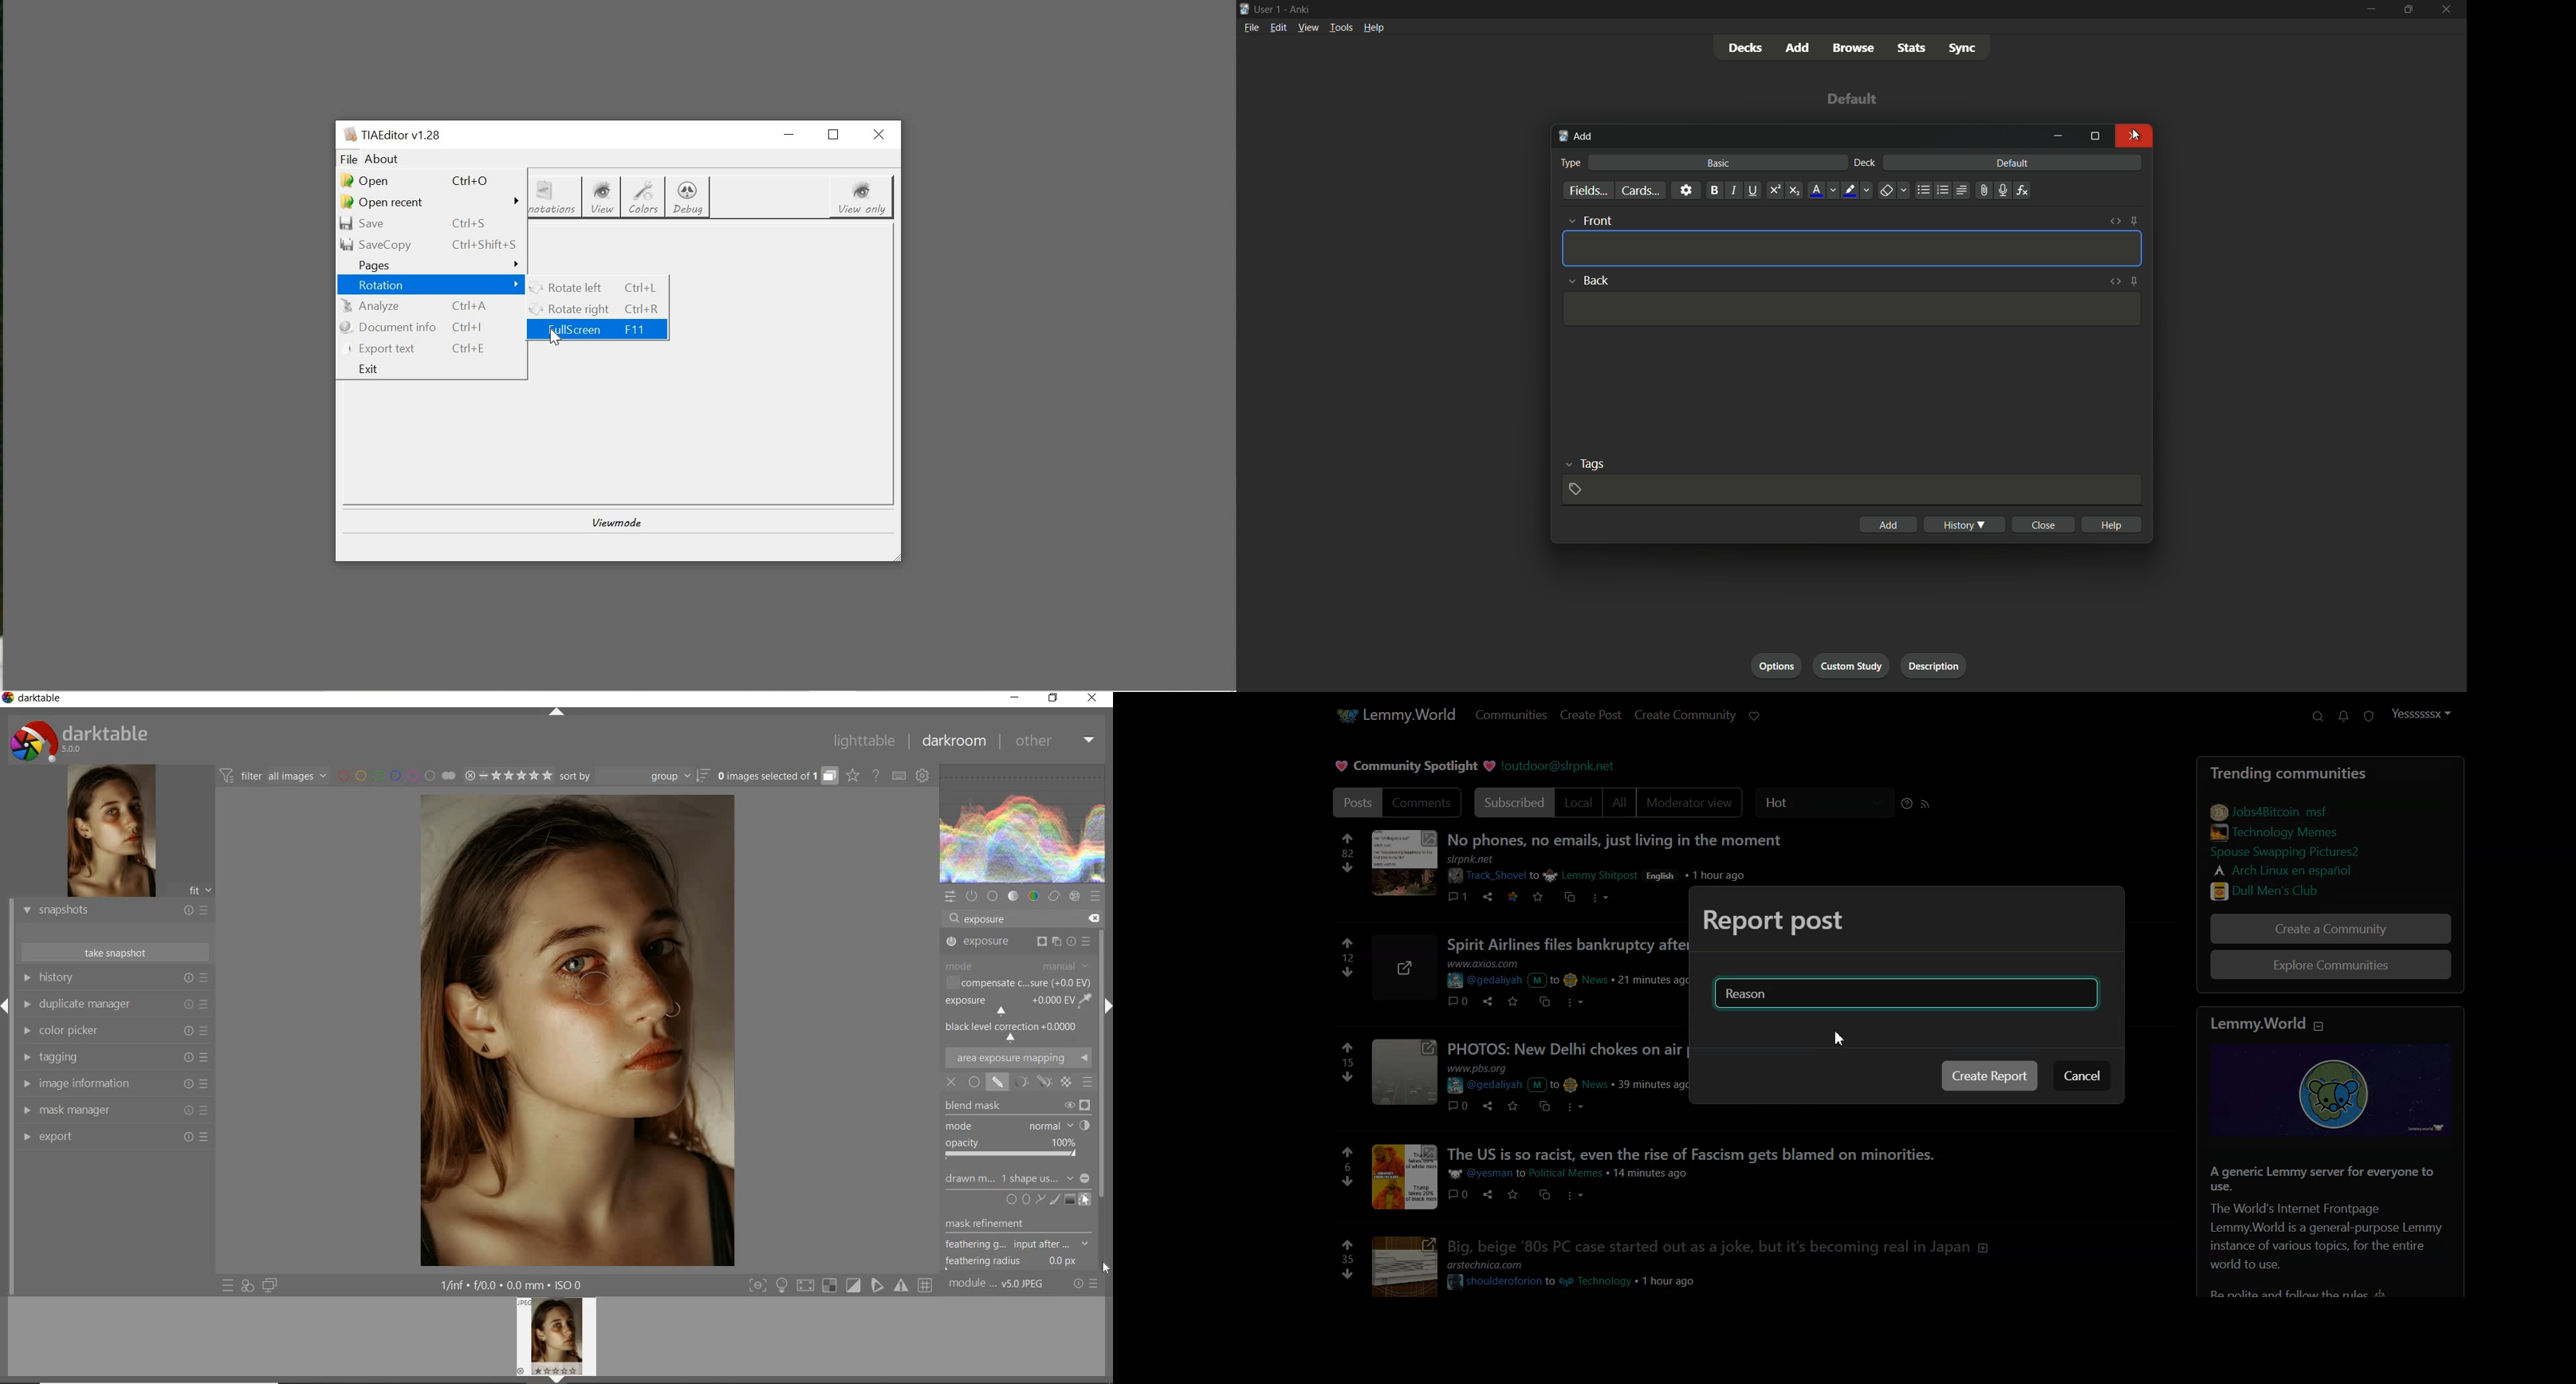 This screenshot has height=1400, width=2576. What do you see at coordinates (1102, 1053) in the screenshot?
I see `scrollbar` at bounding box center [1102, 1053].